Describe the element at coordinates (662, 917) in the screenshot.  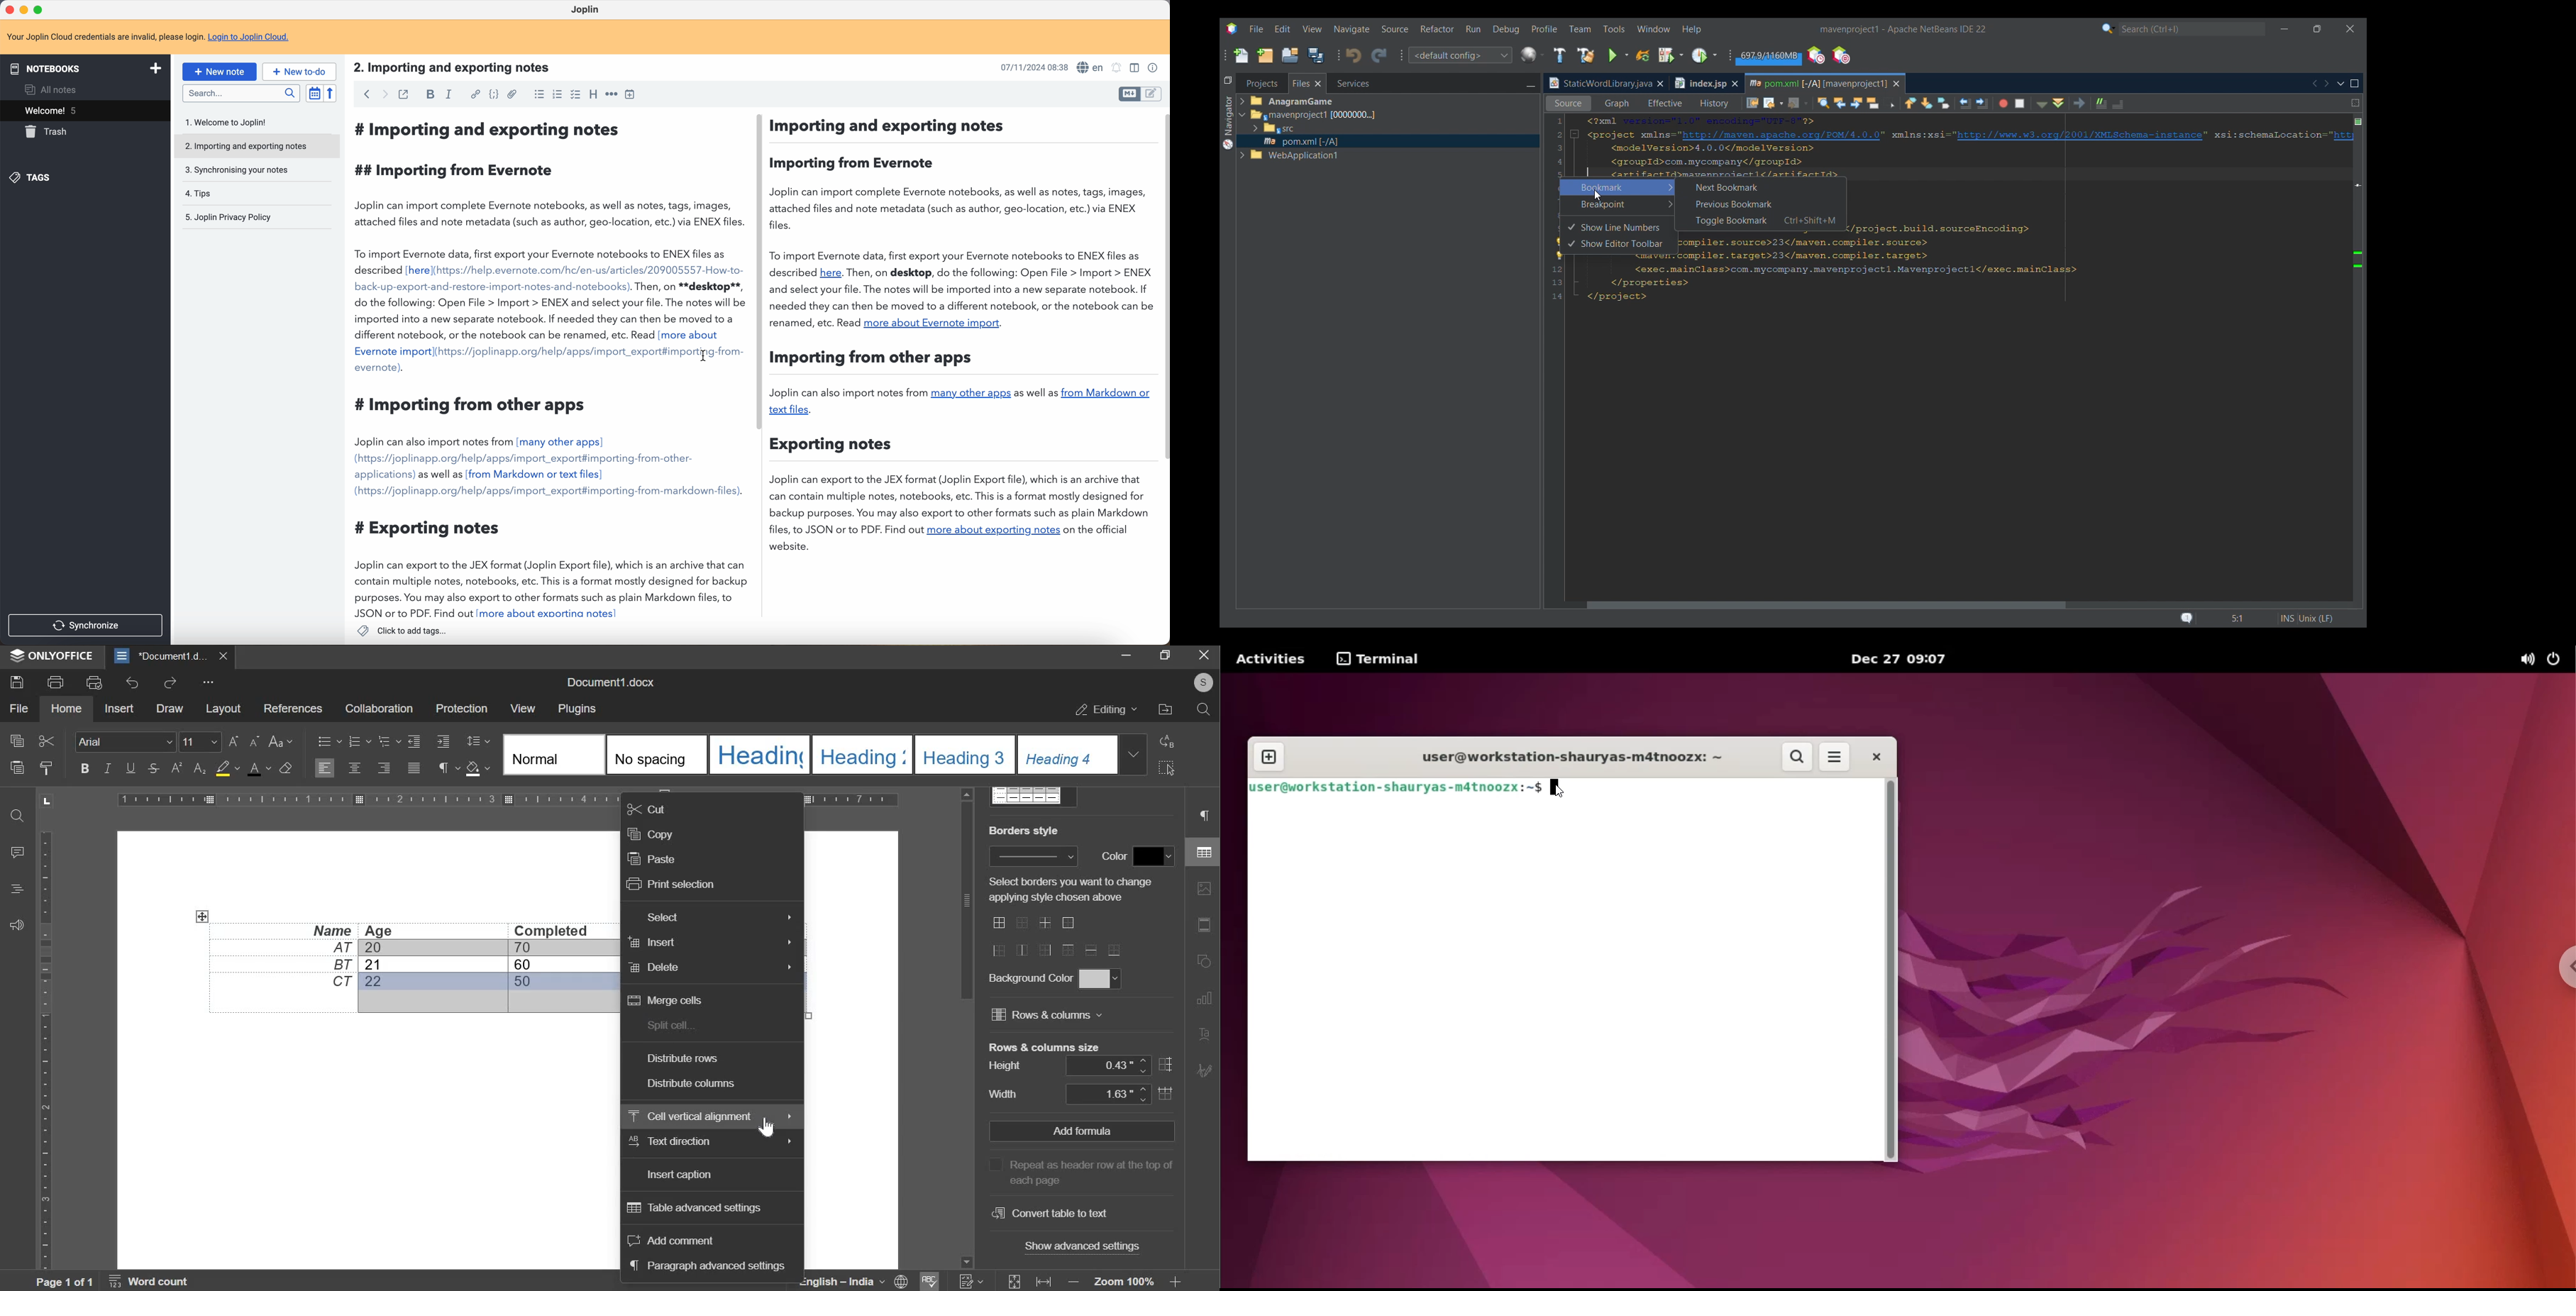
I see `select` at that location.